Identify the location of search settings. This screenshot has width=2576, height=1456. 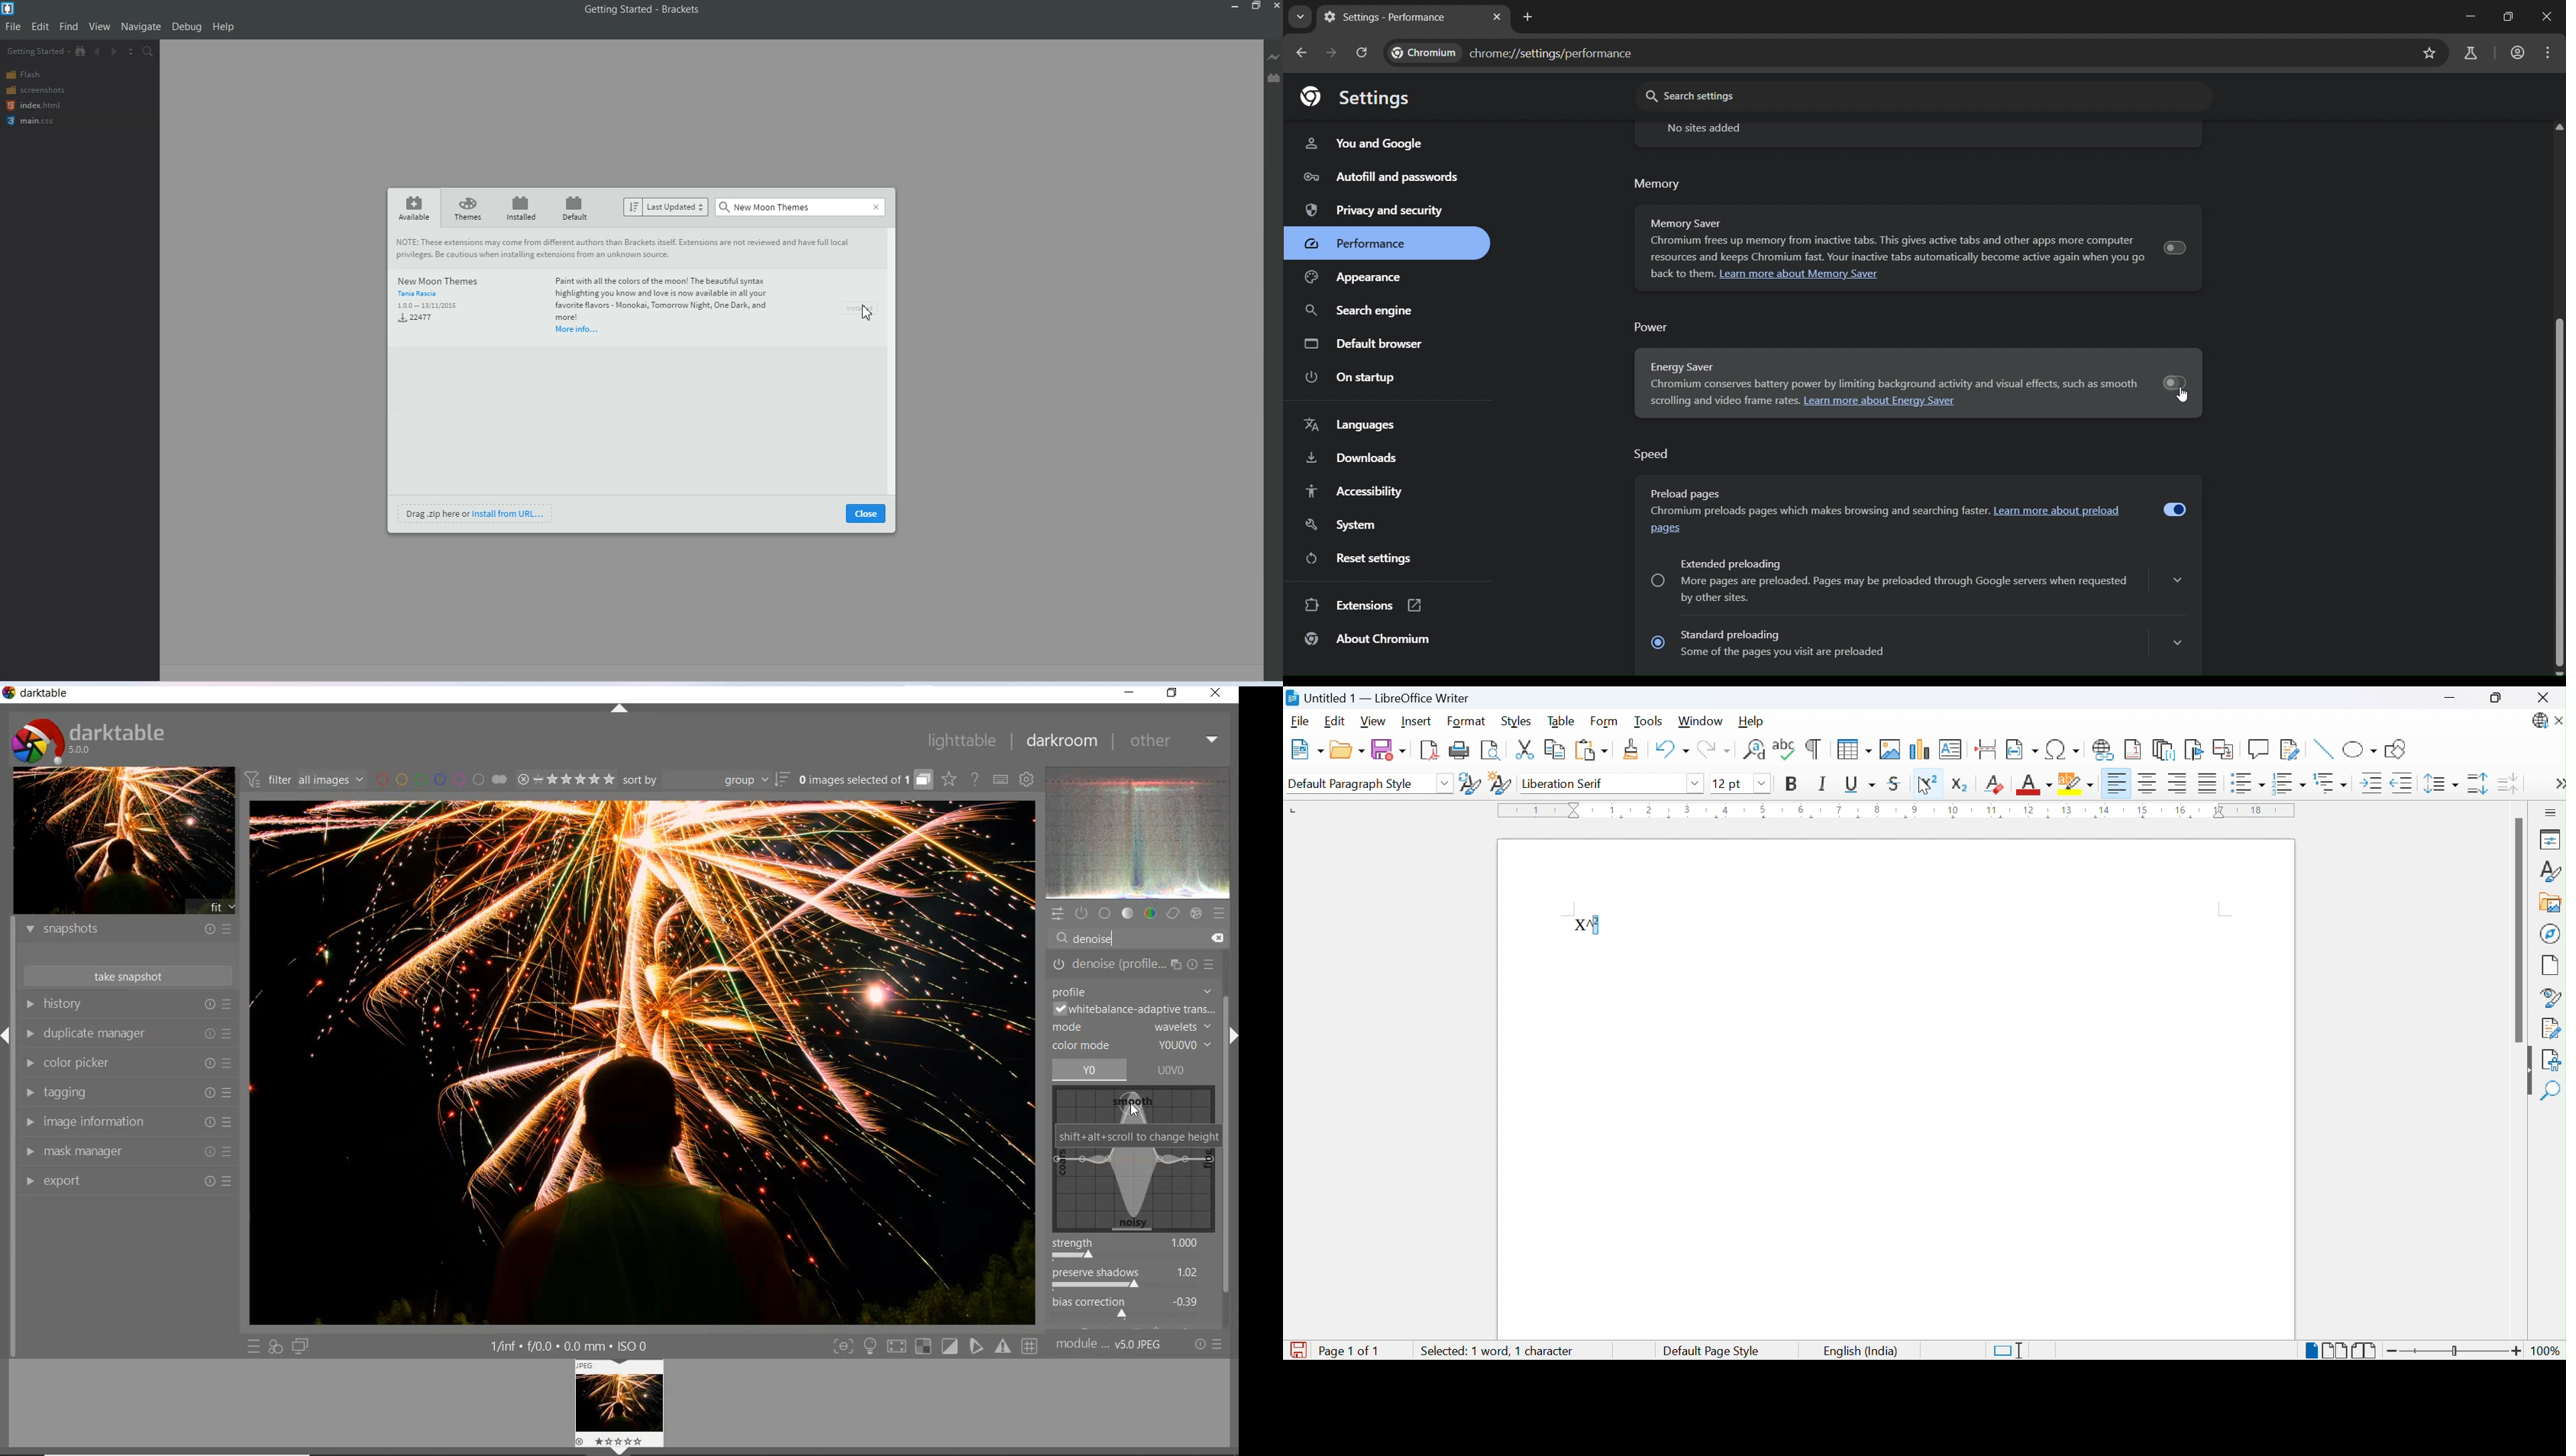
(1732, 97).